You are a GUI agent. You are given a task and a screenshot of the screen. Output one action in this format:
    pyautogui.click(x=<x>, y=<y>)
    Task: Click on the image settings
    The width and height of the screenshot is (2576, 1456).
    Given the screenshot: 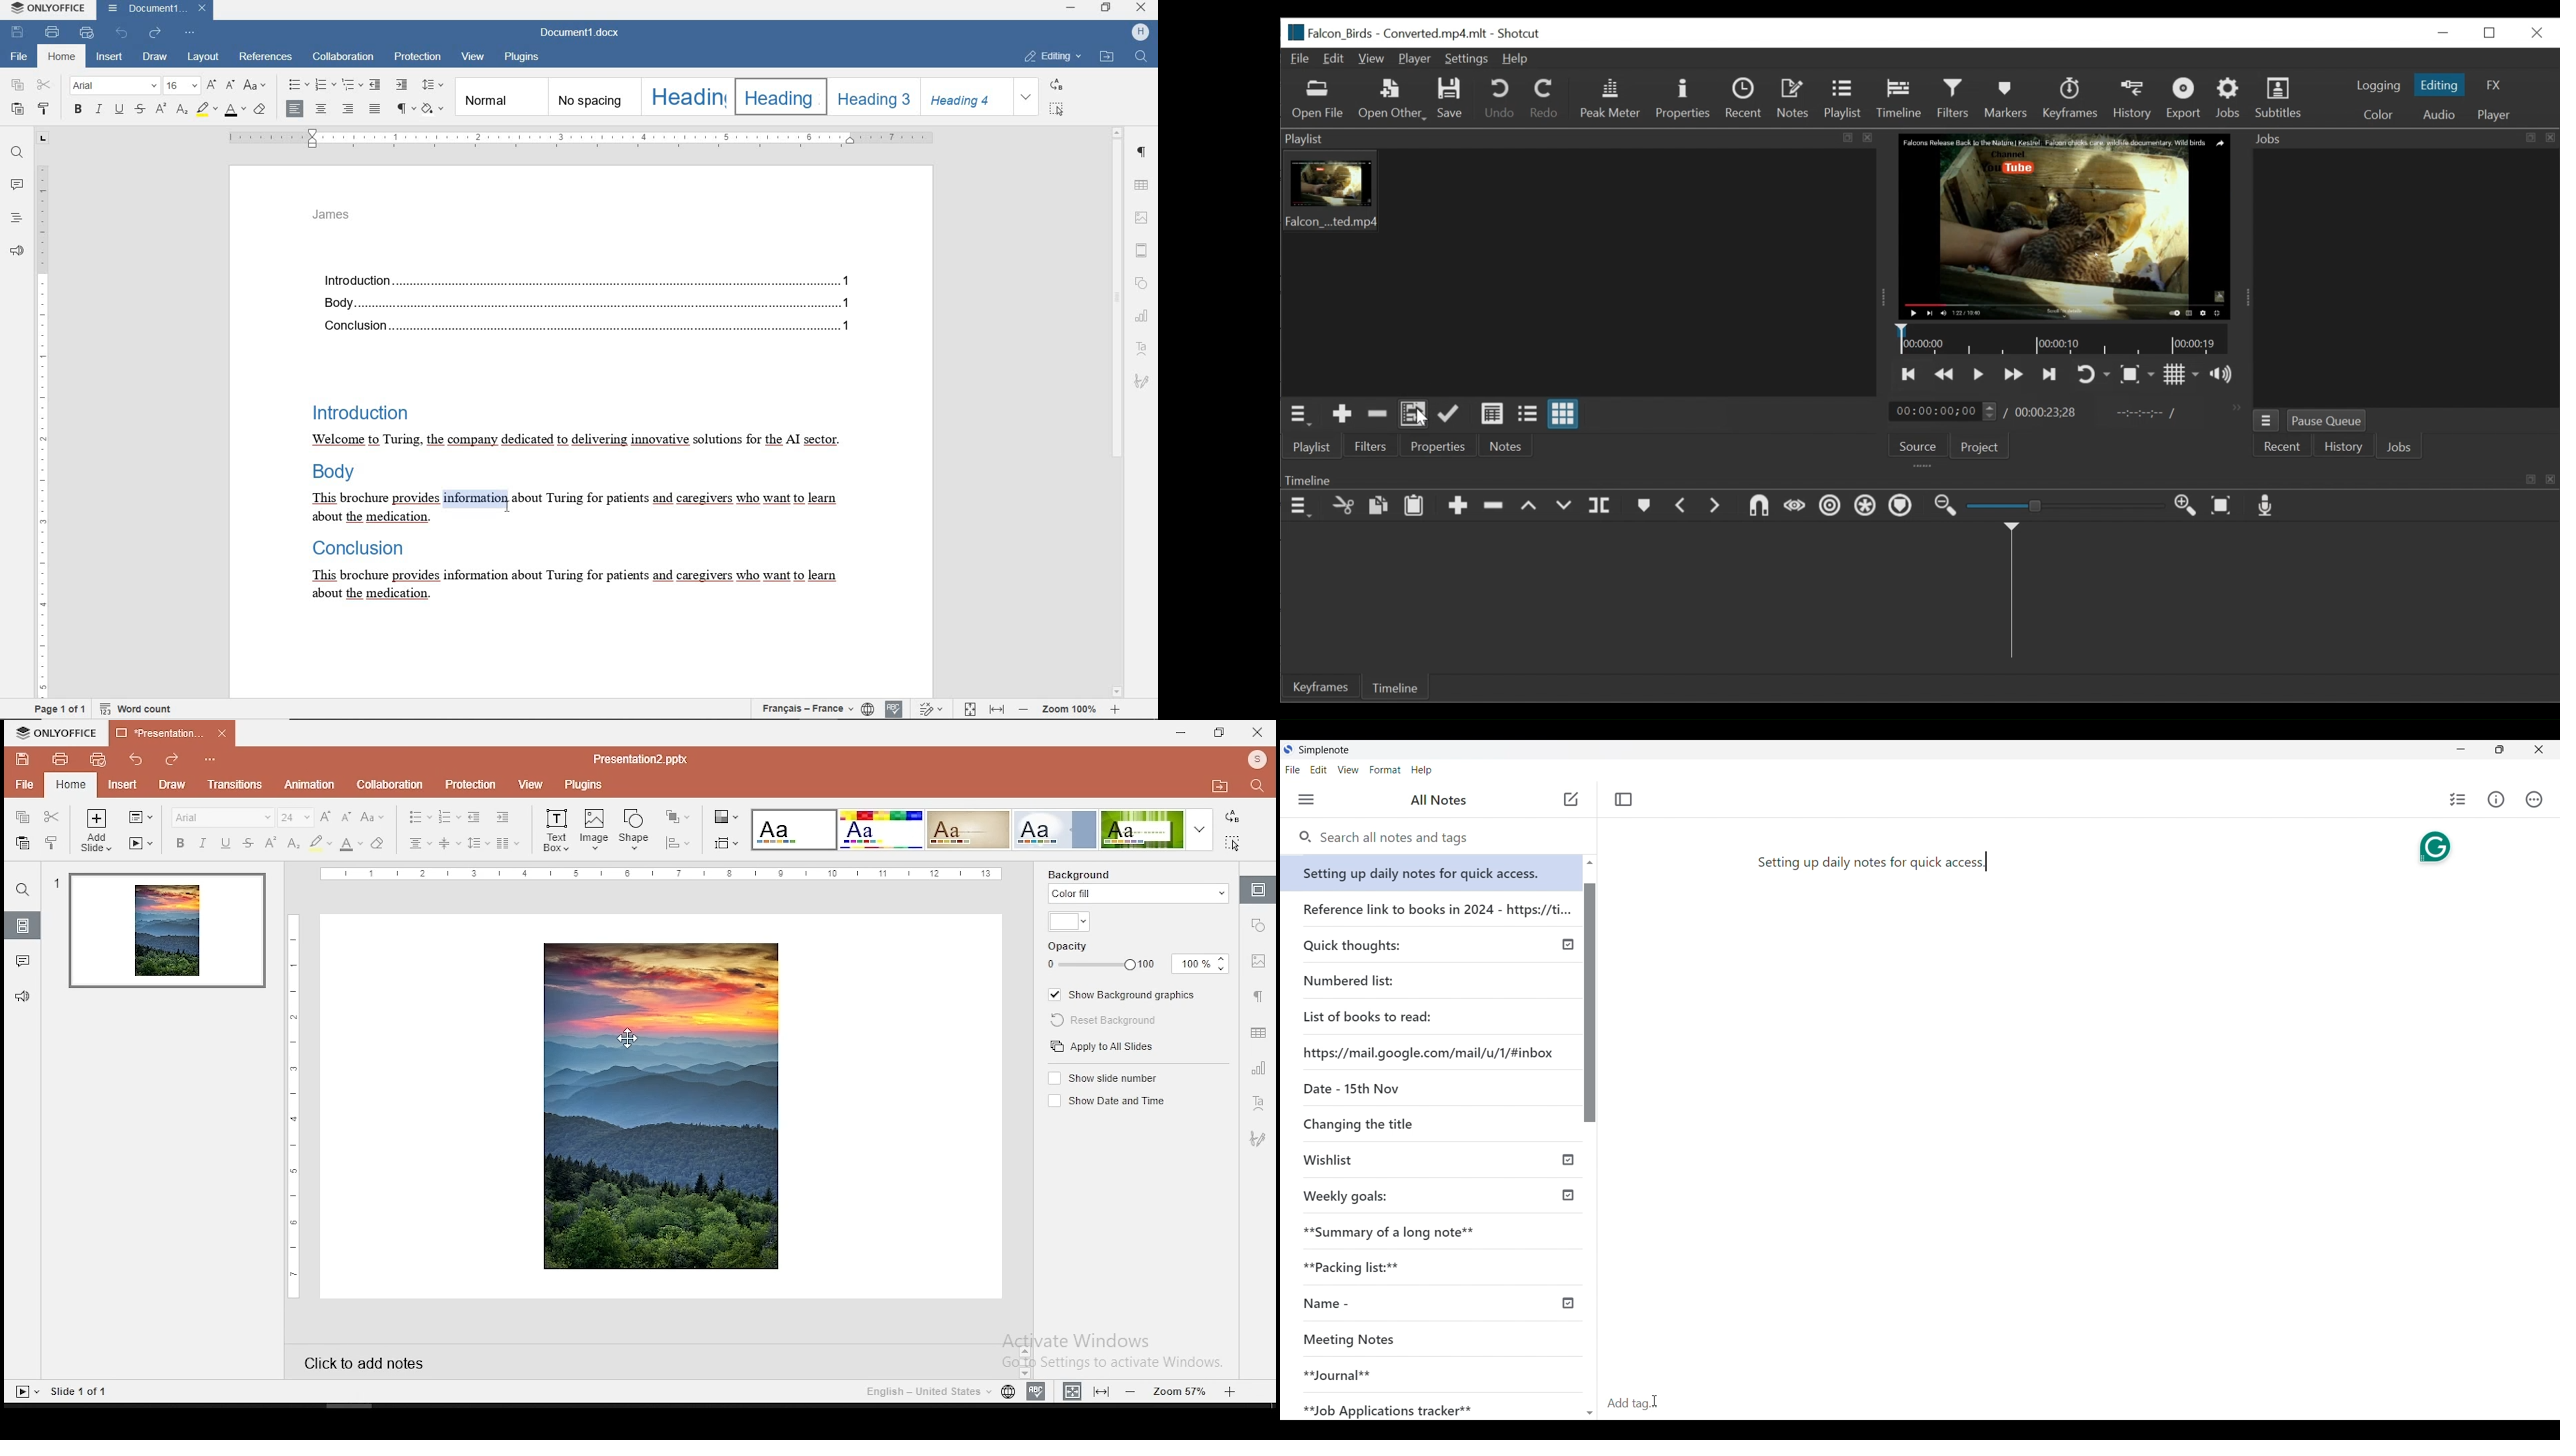 What is the action you would take?
    pyautogui.click(x=1257, y=961)
    